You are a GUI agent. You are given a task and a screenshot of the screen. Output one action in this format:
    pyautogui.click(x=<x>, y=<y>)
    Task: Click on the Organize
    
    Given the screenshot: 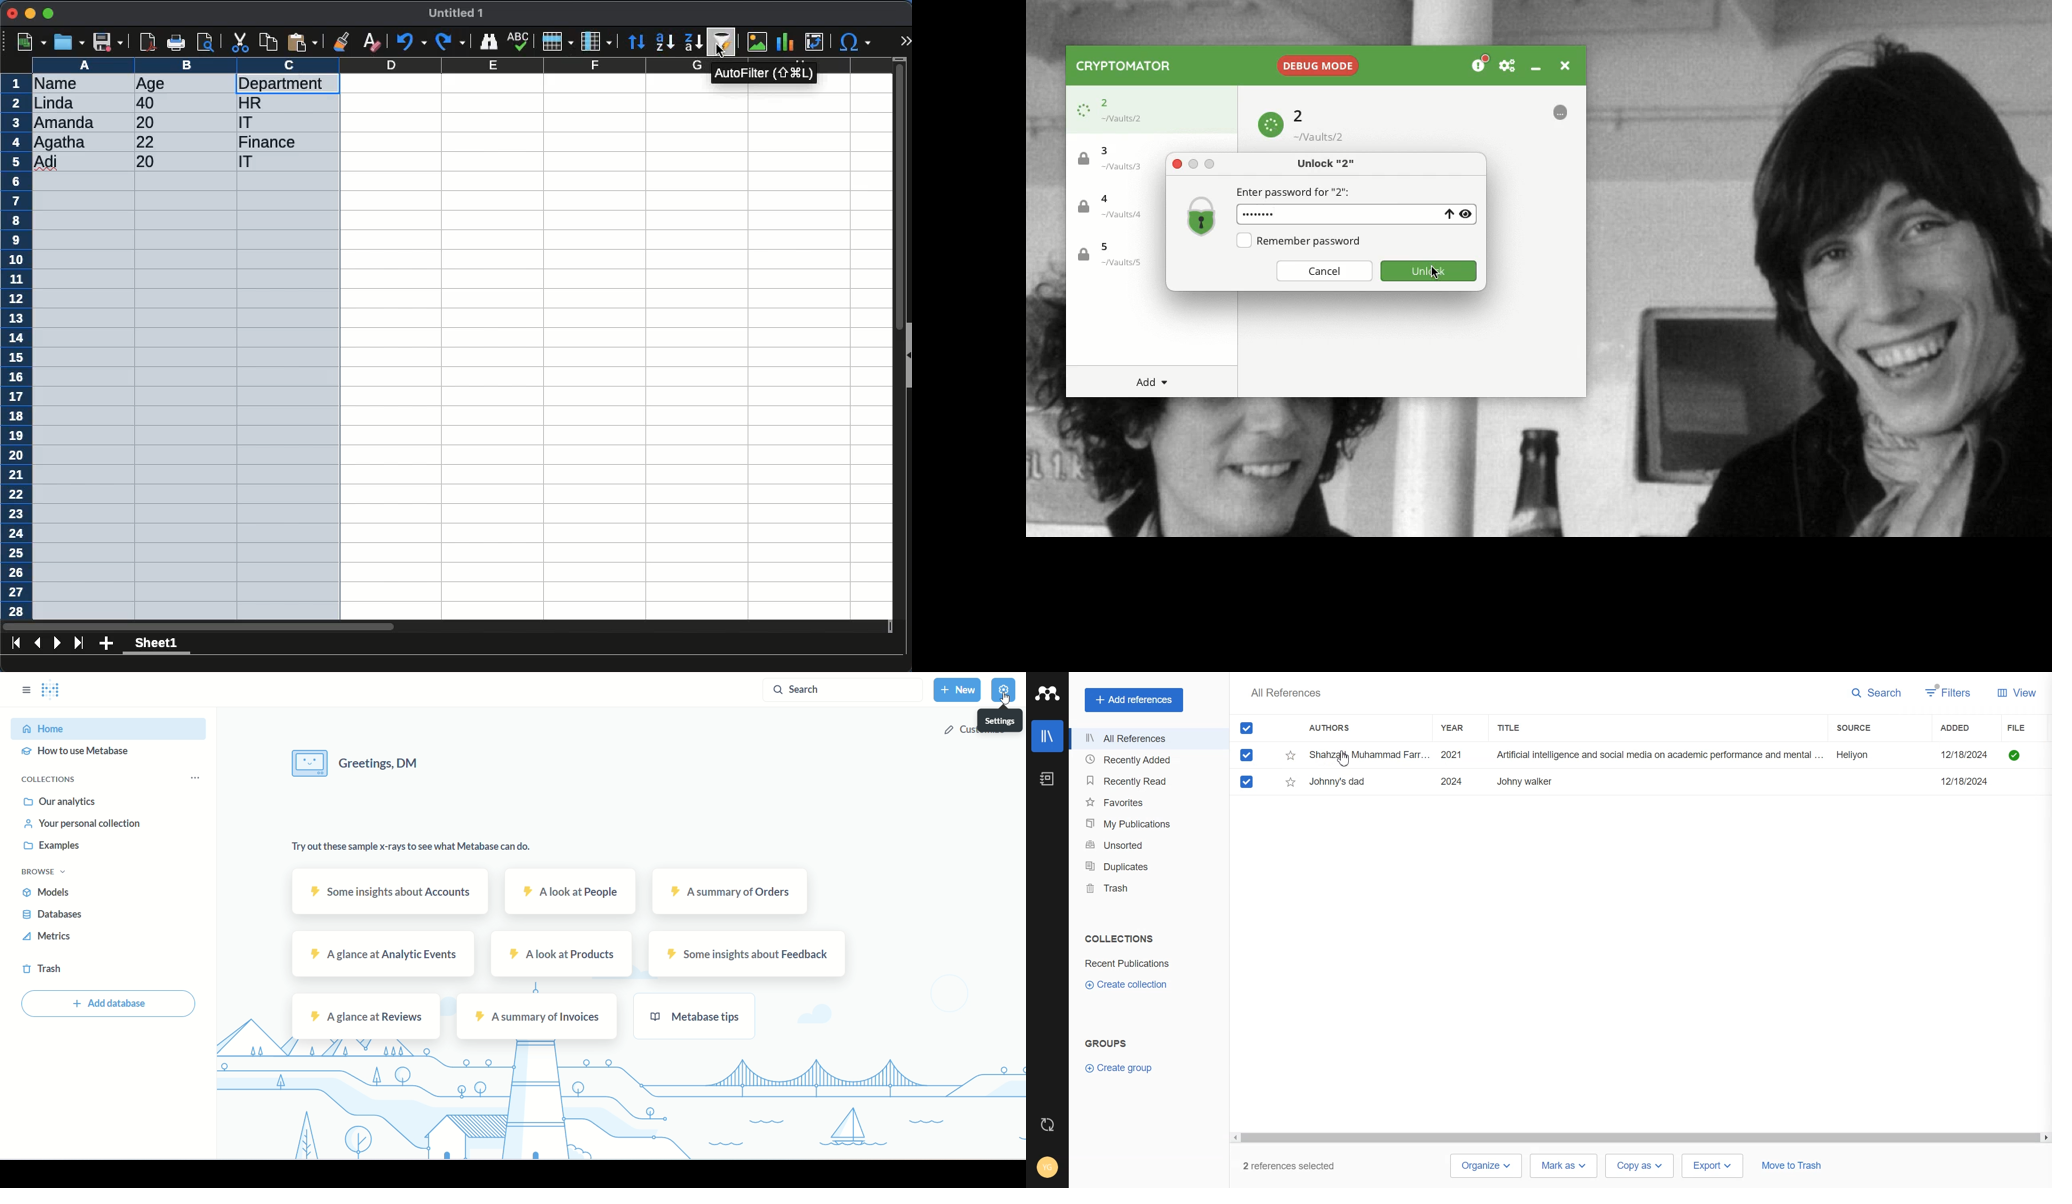 What is the action you would take?
    pyautogui.click(x=1485, y=1166)
    